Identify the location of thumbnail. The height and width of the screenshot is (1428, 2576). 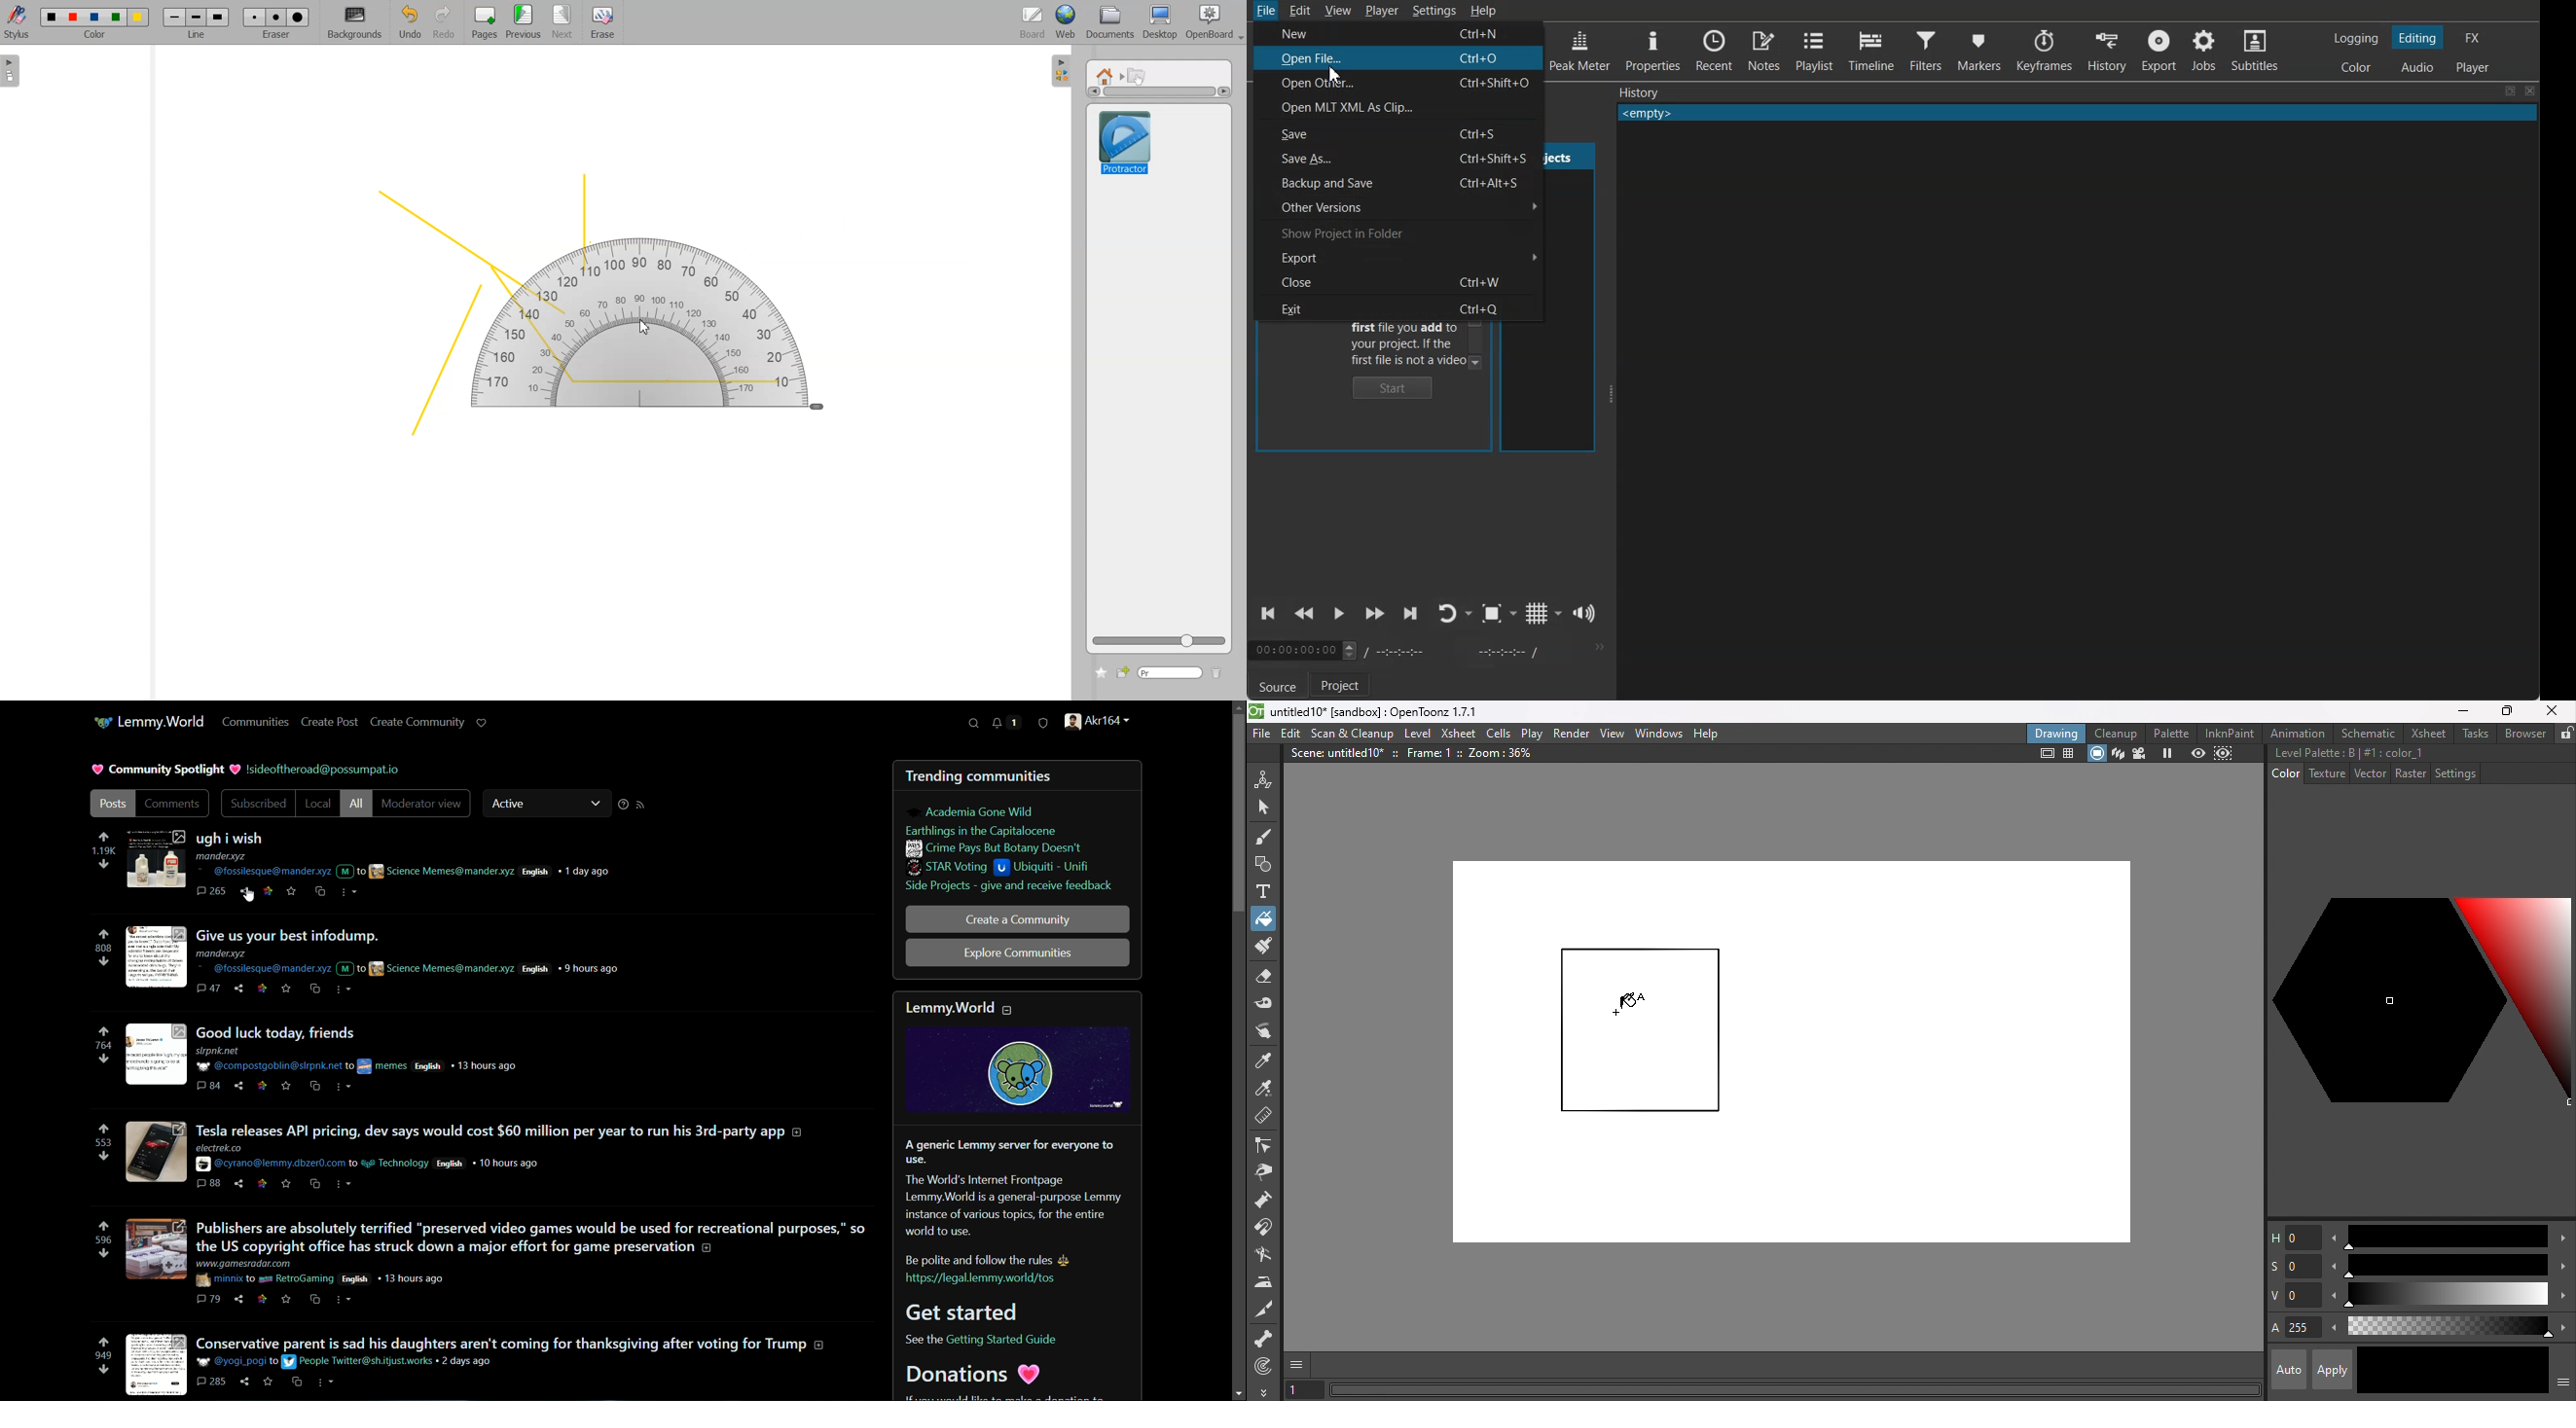
(153, 1365).